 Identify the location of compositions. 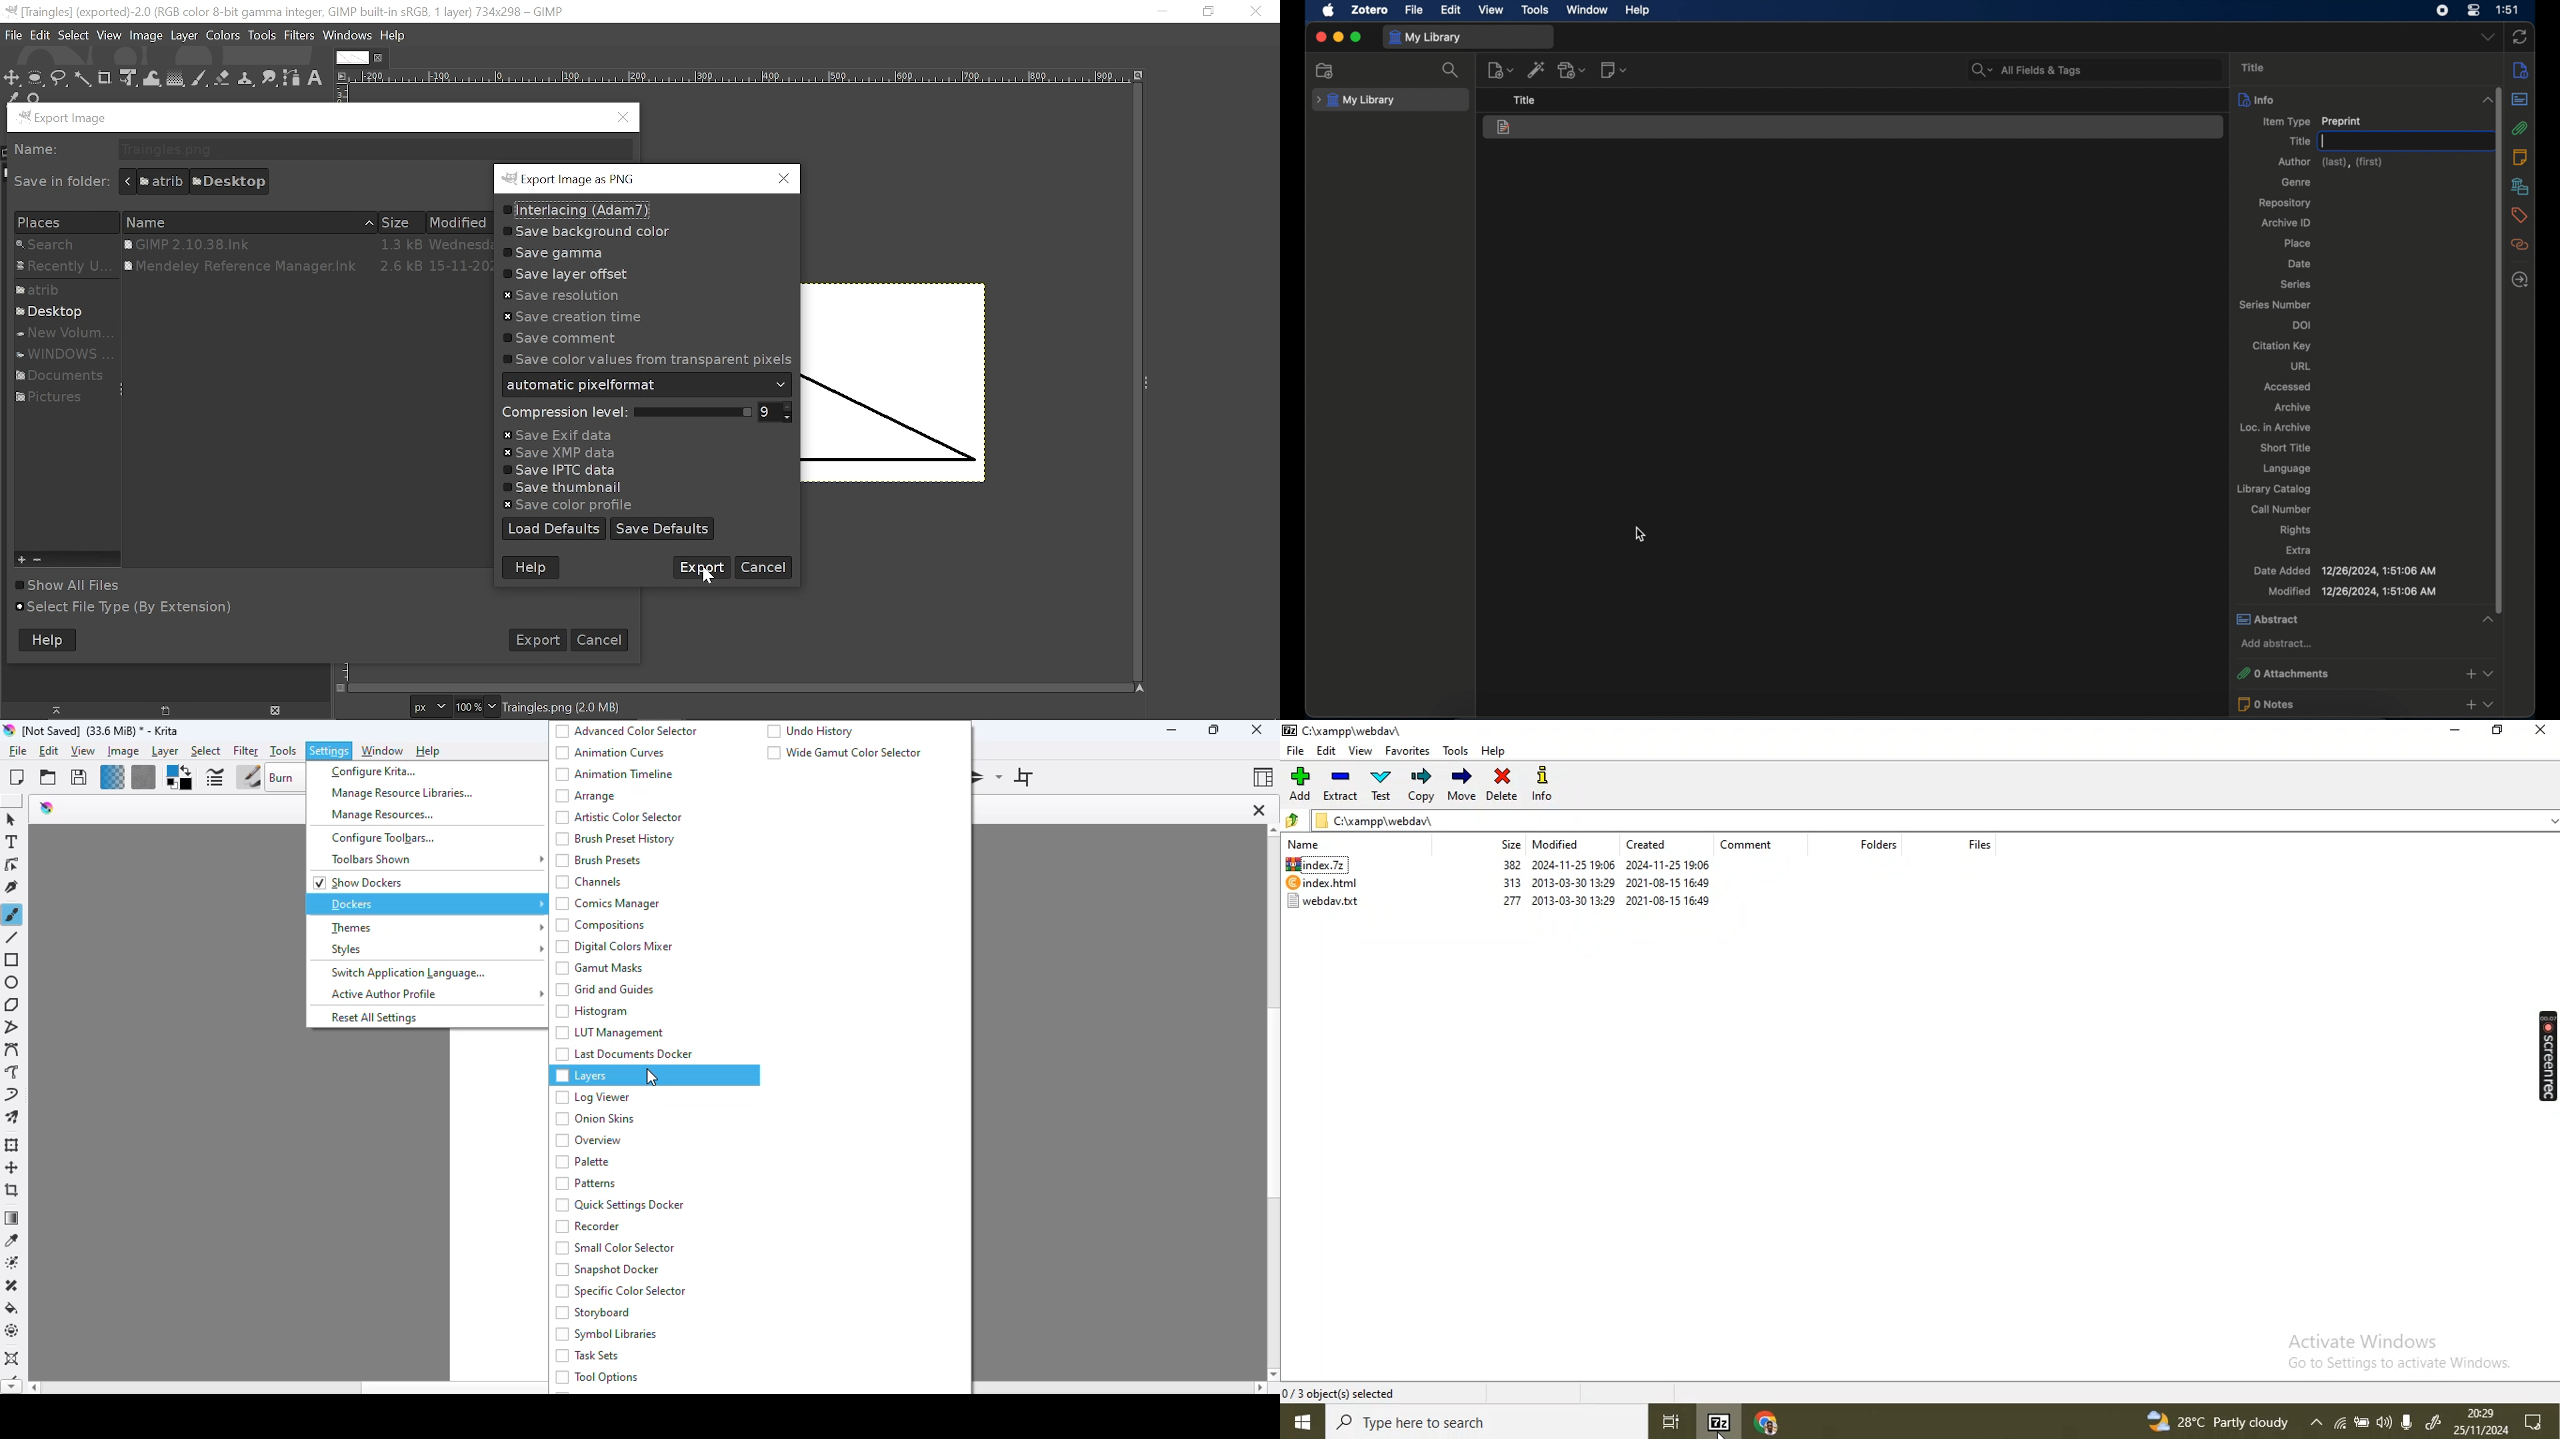
(601, 925).